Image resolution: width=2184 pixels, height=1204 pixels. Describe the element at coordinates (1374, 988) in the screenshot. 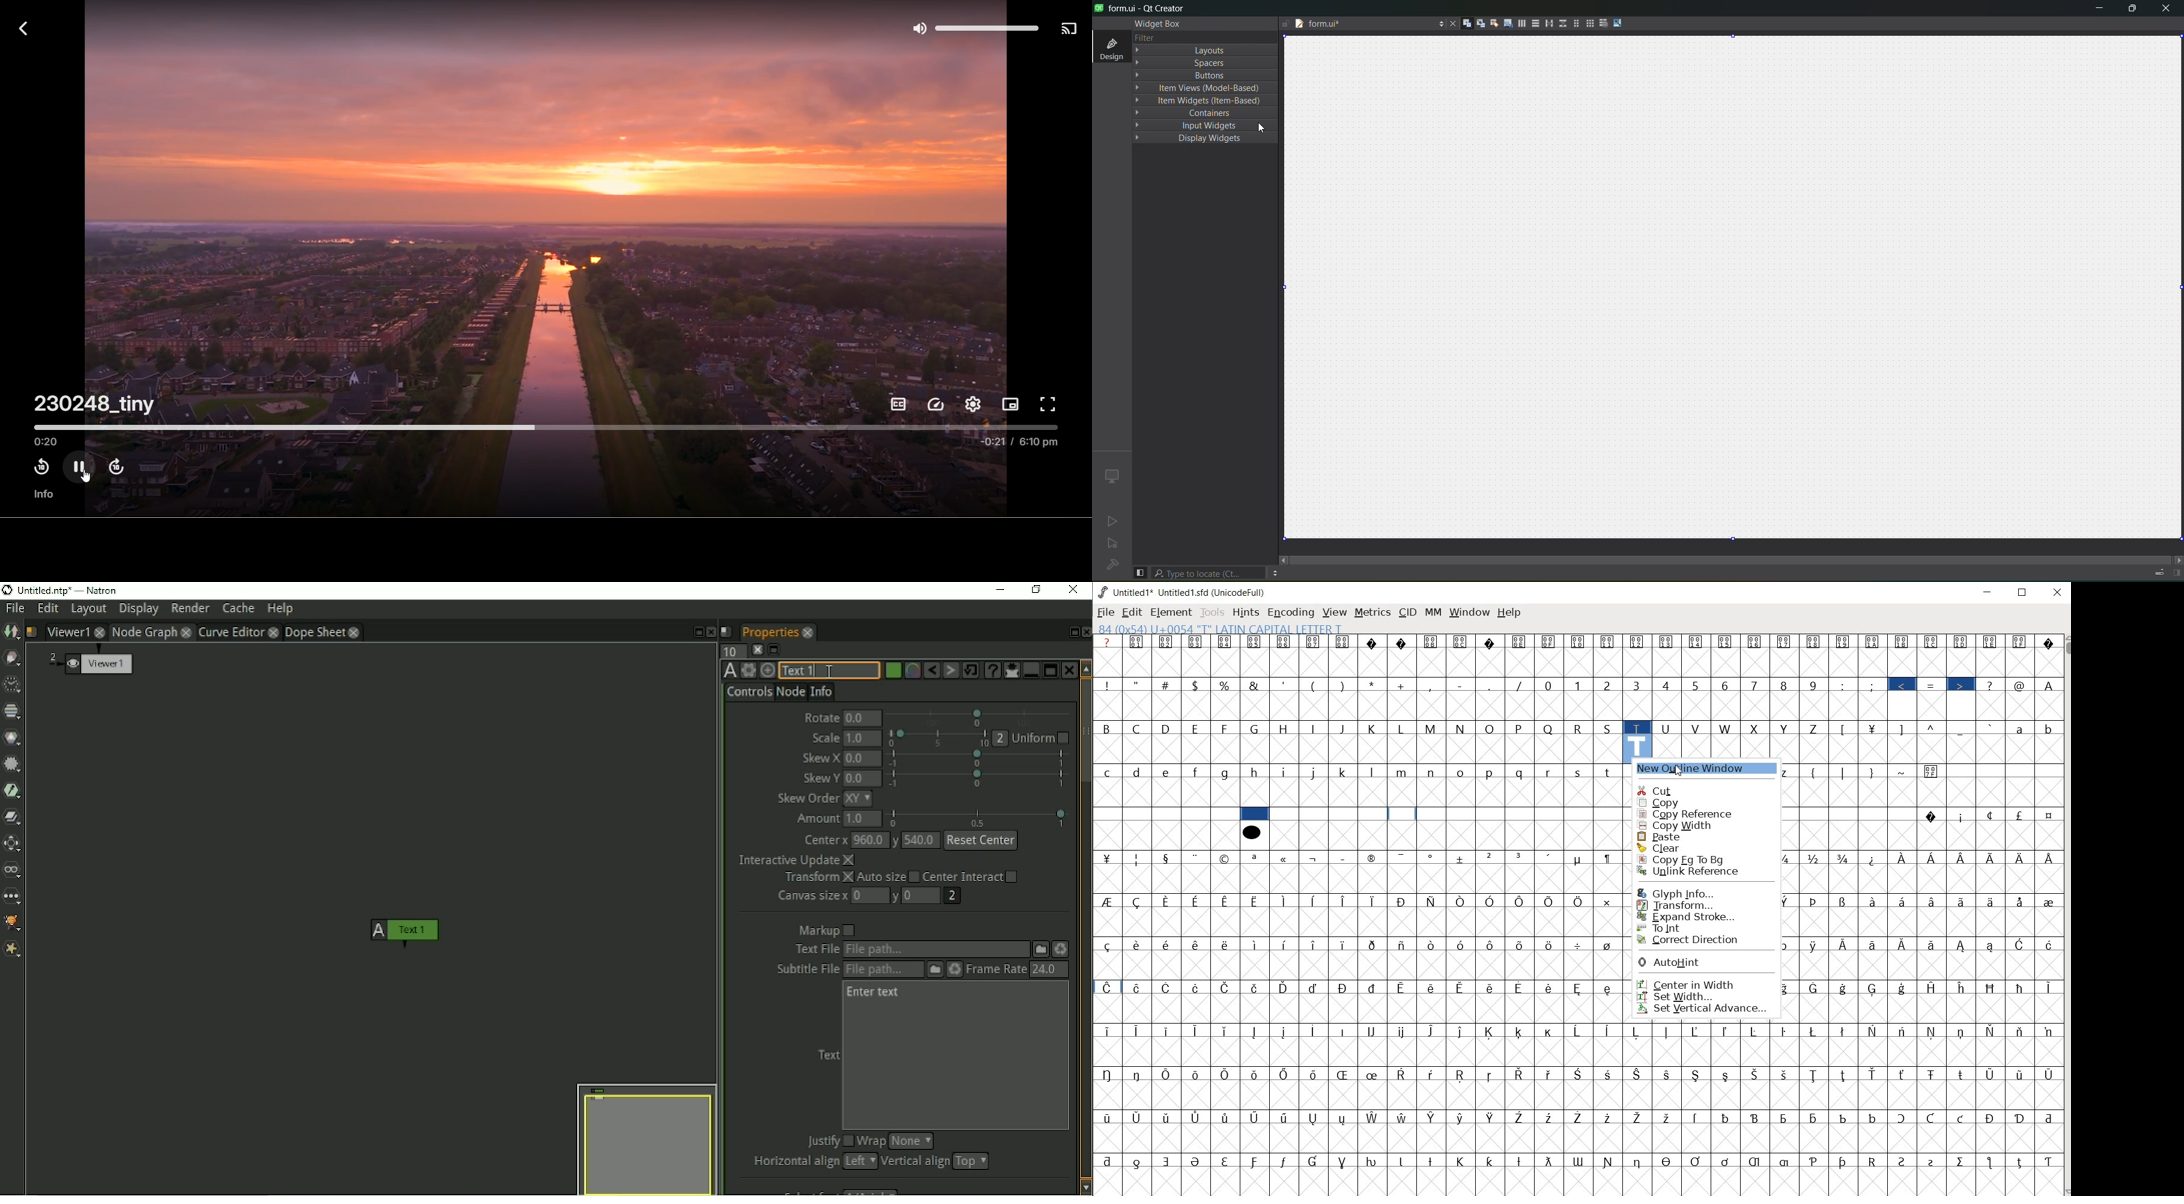

I see `Symbol` at that location.